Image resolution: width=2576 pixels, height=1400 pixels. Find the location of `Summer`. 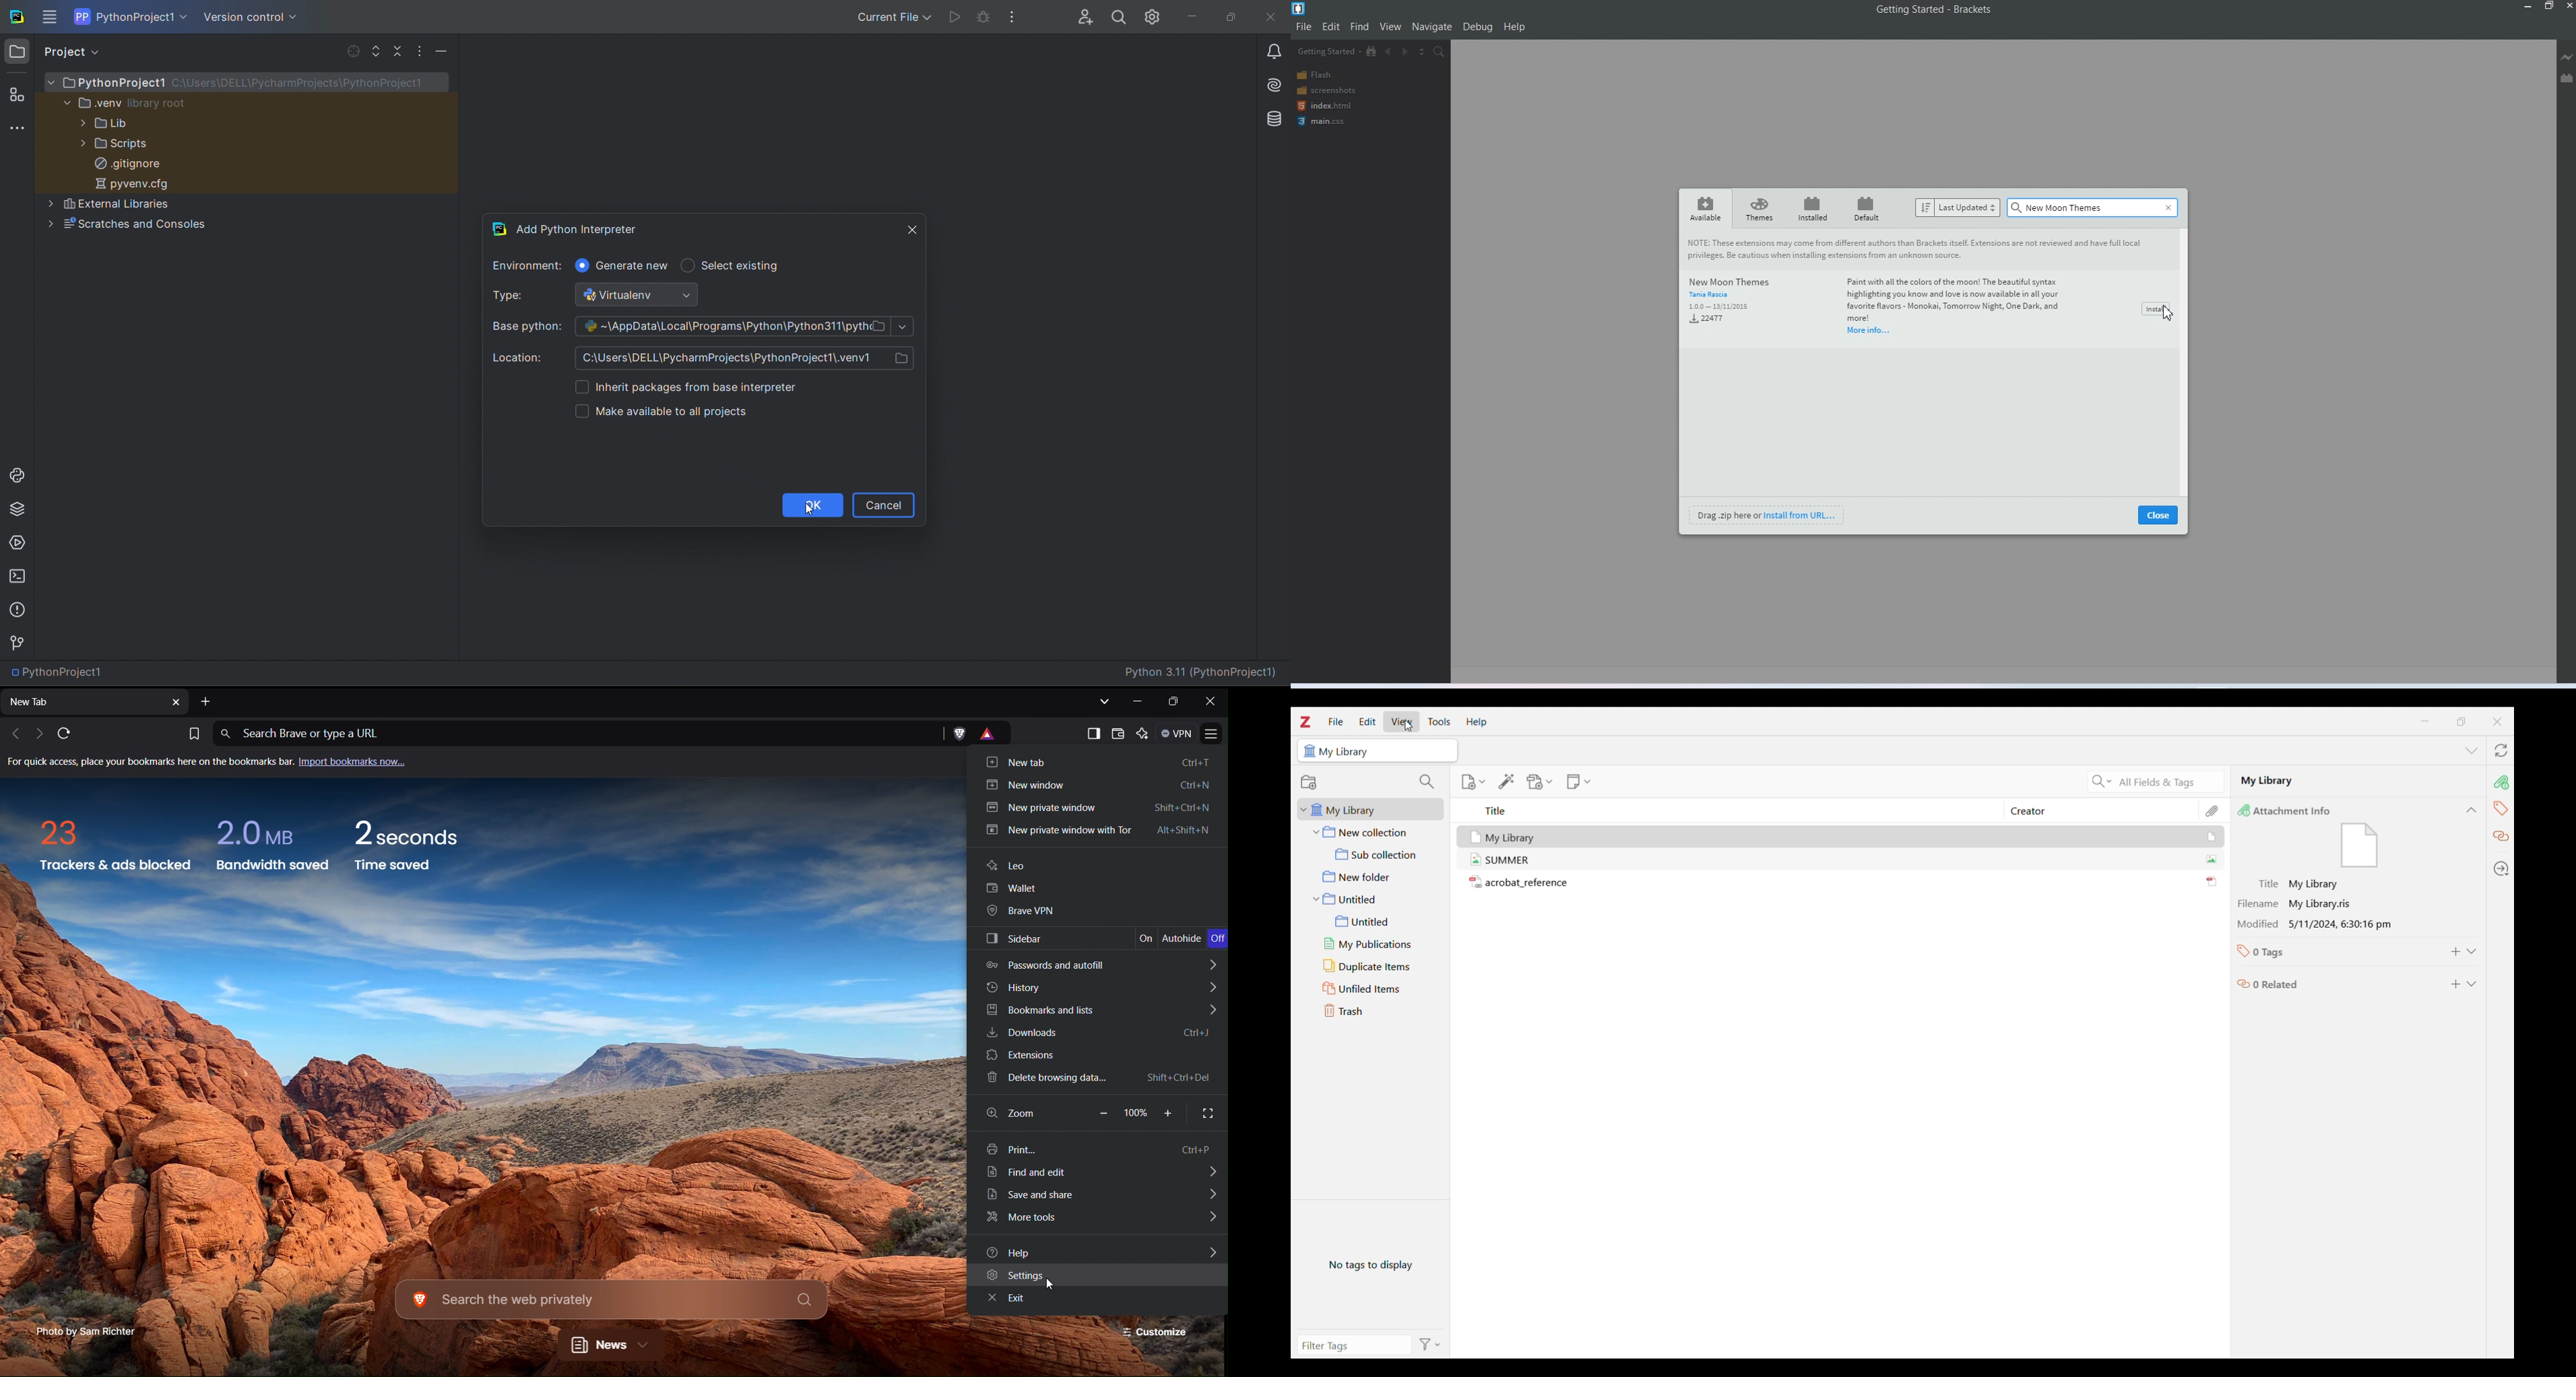

Summer is located at coordinates (1520, 860).